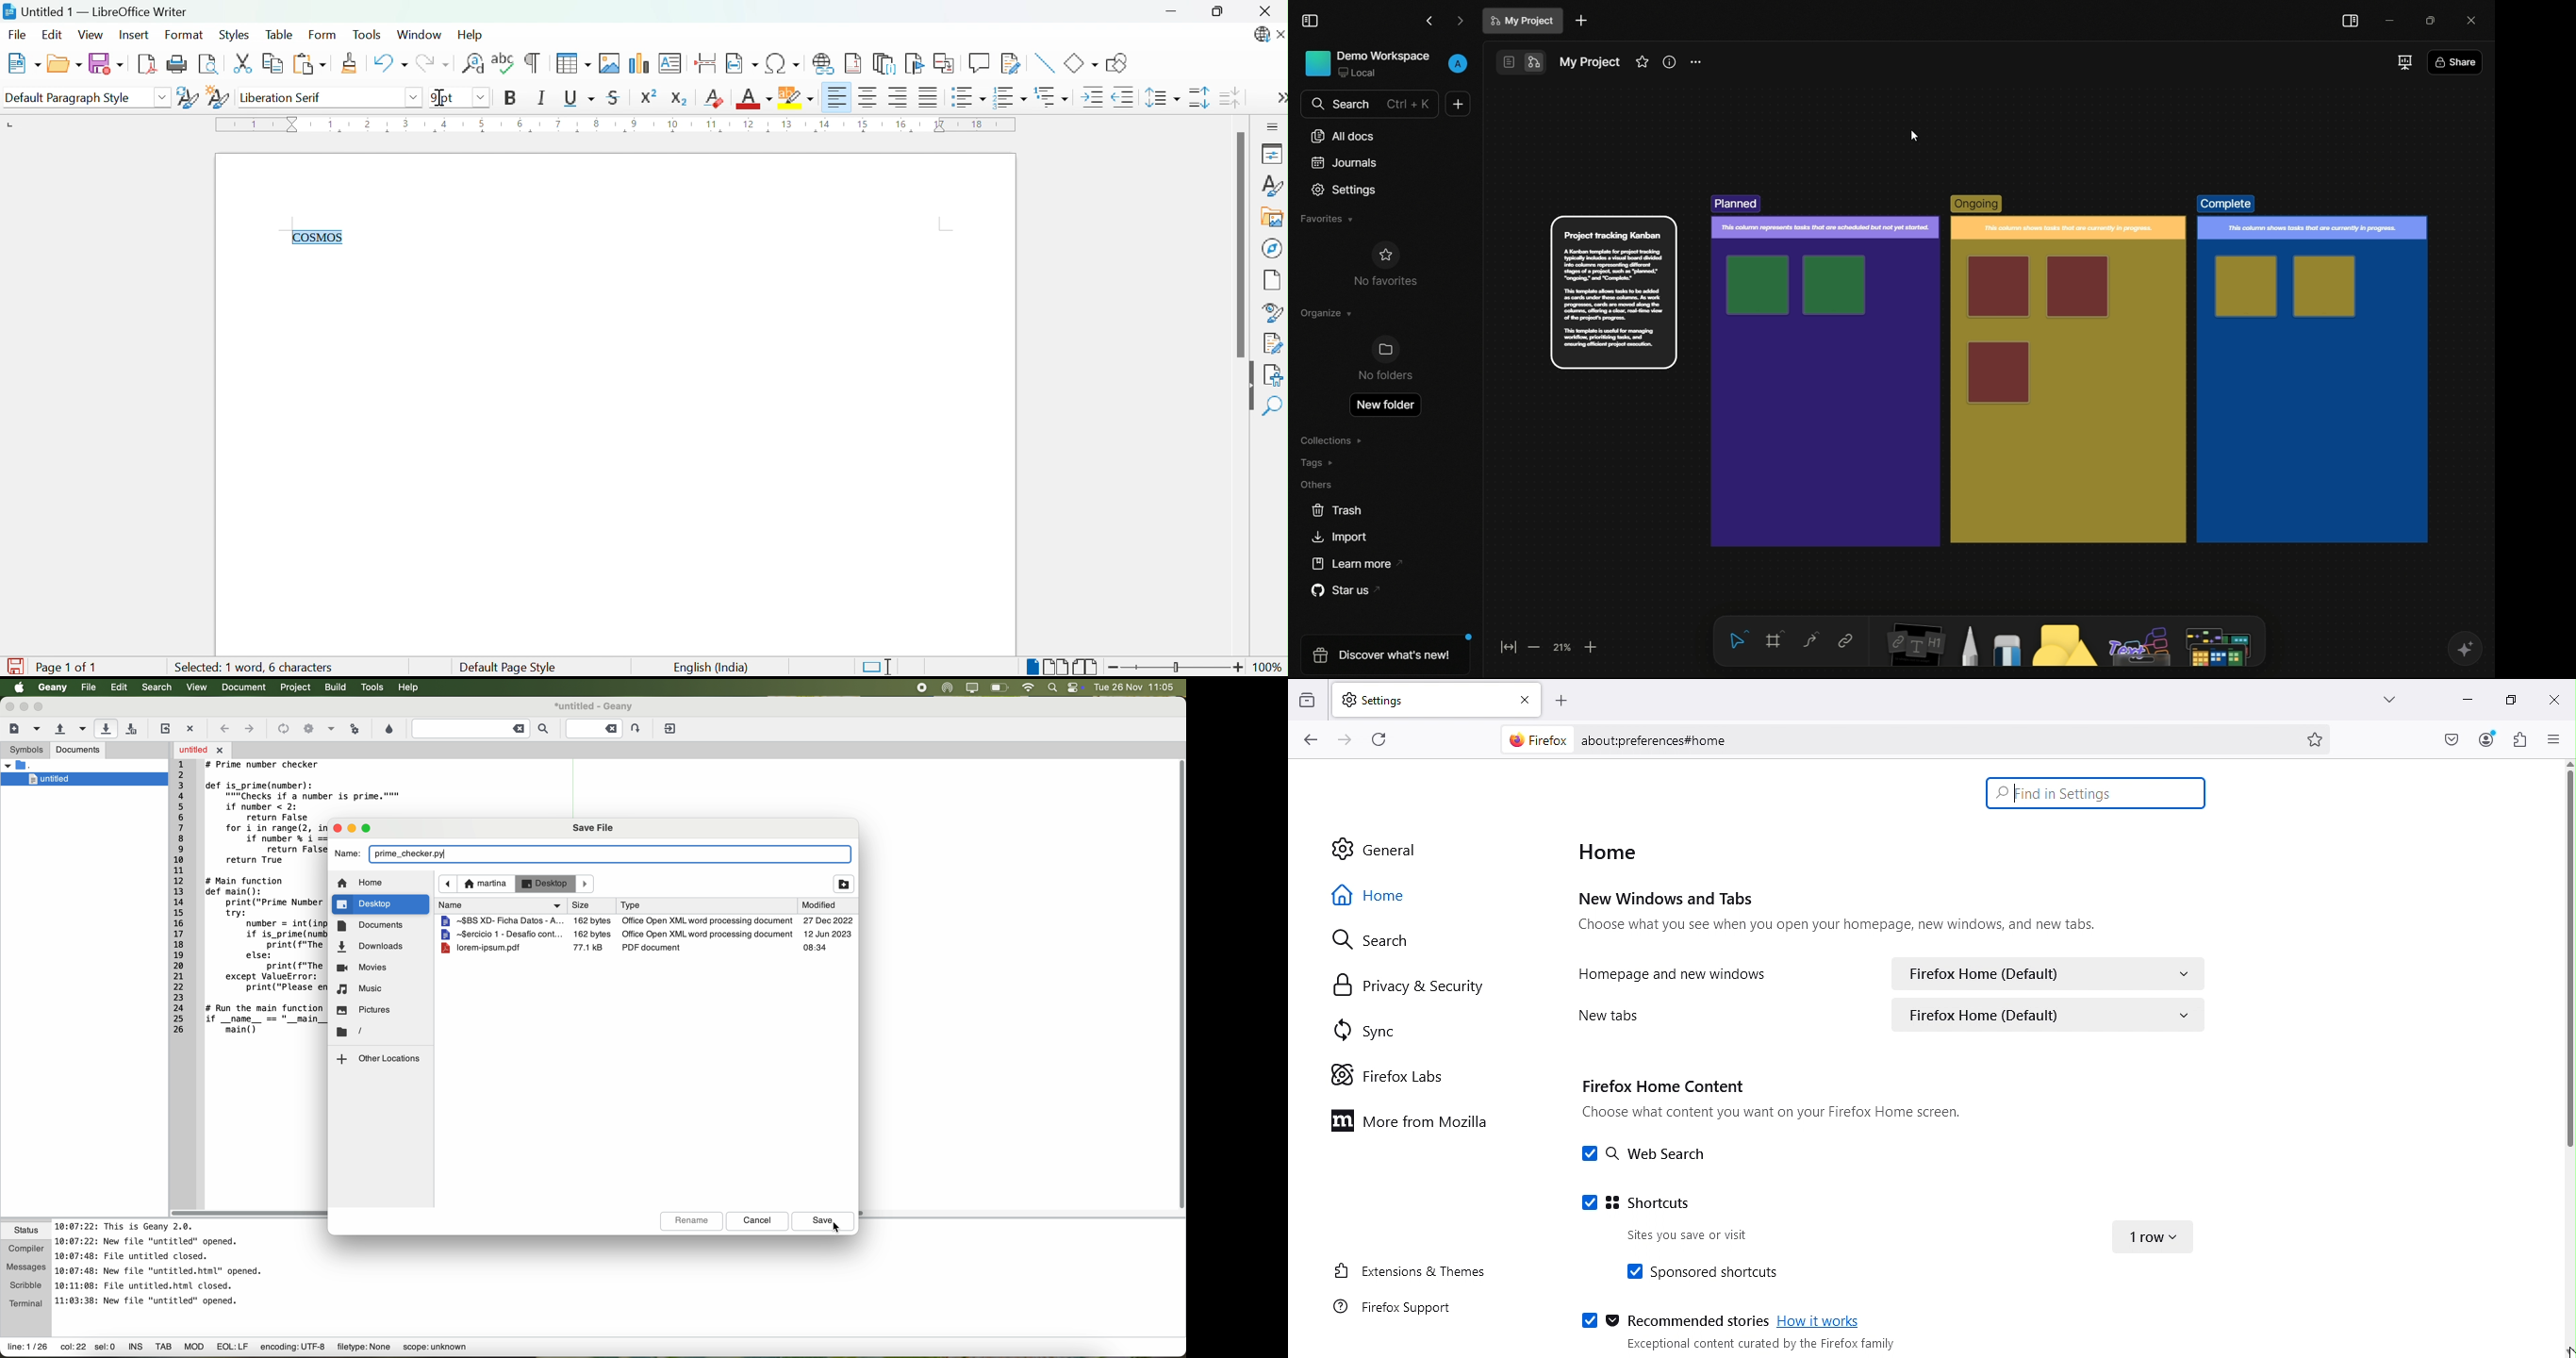 The image size is (2576, 1372). Describe the element at coordinates (1219, 13) in the screenshot. I see `Restore down` at that location.